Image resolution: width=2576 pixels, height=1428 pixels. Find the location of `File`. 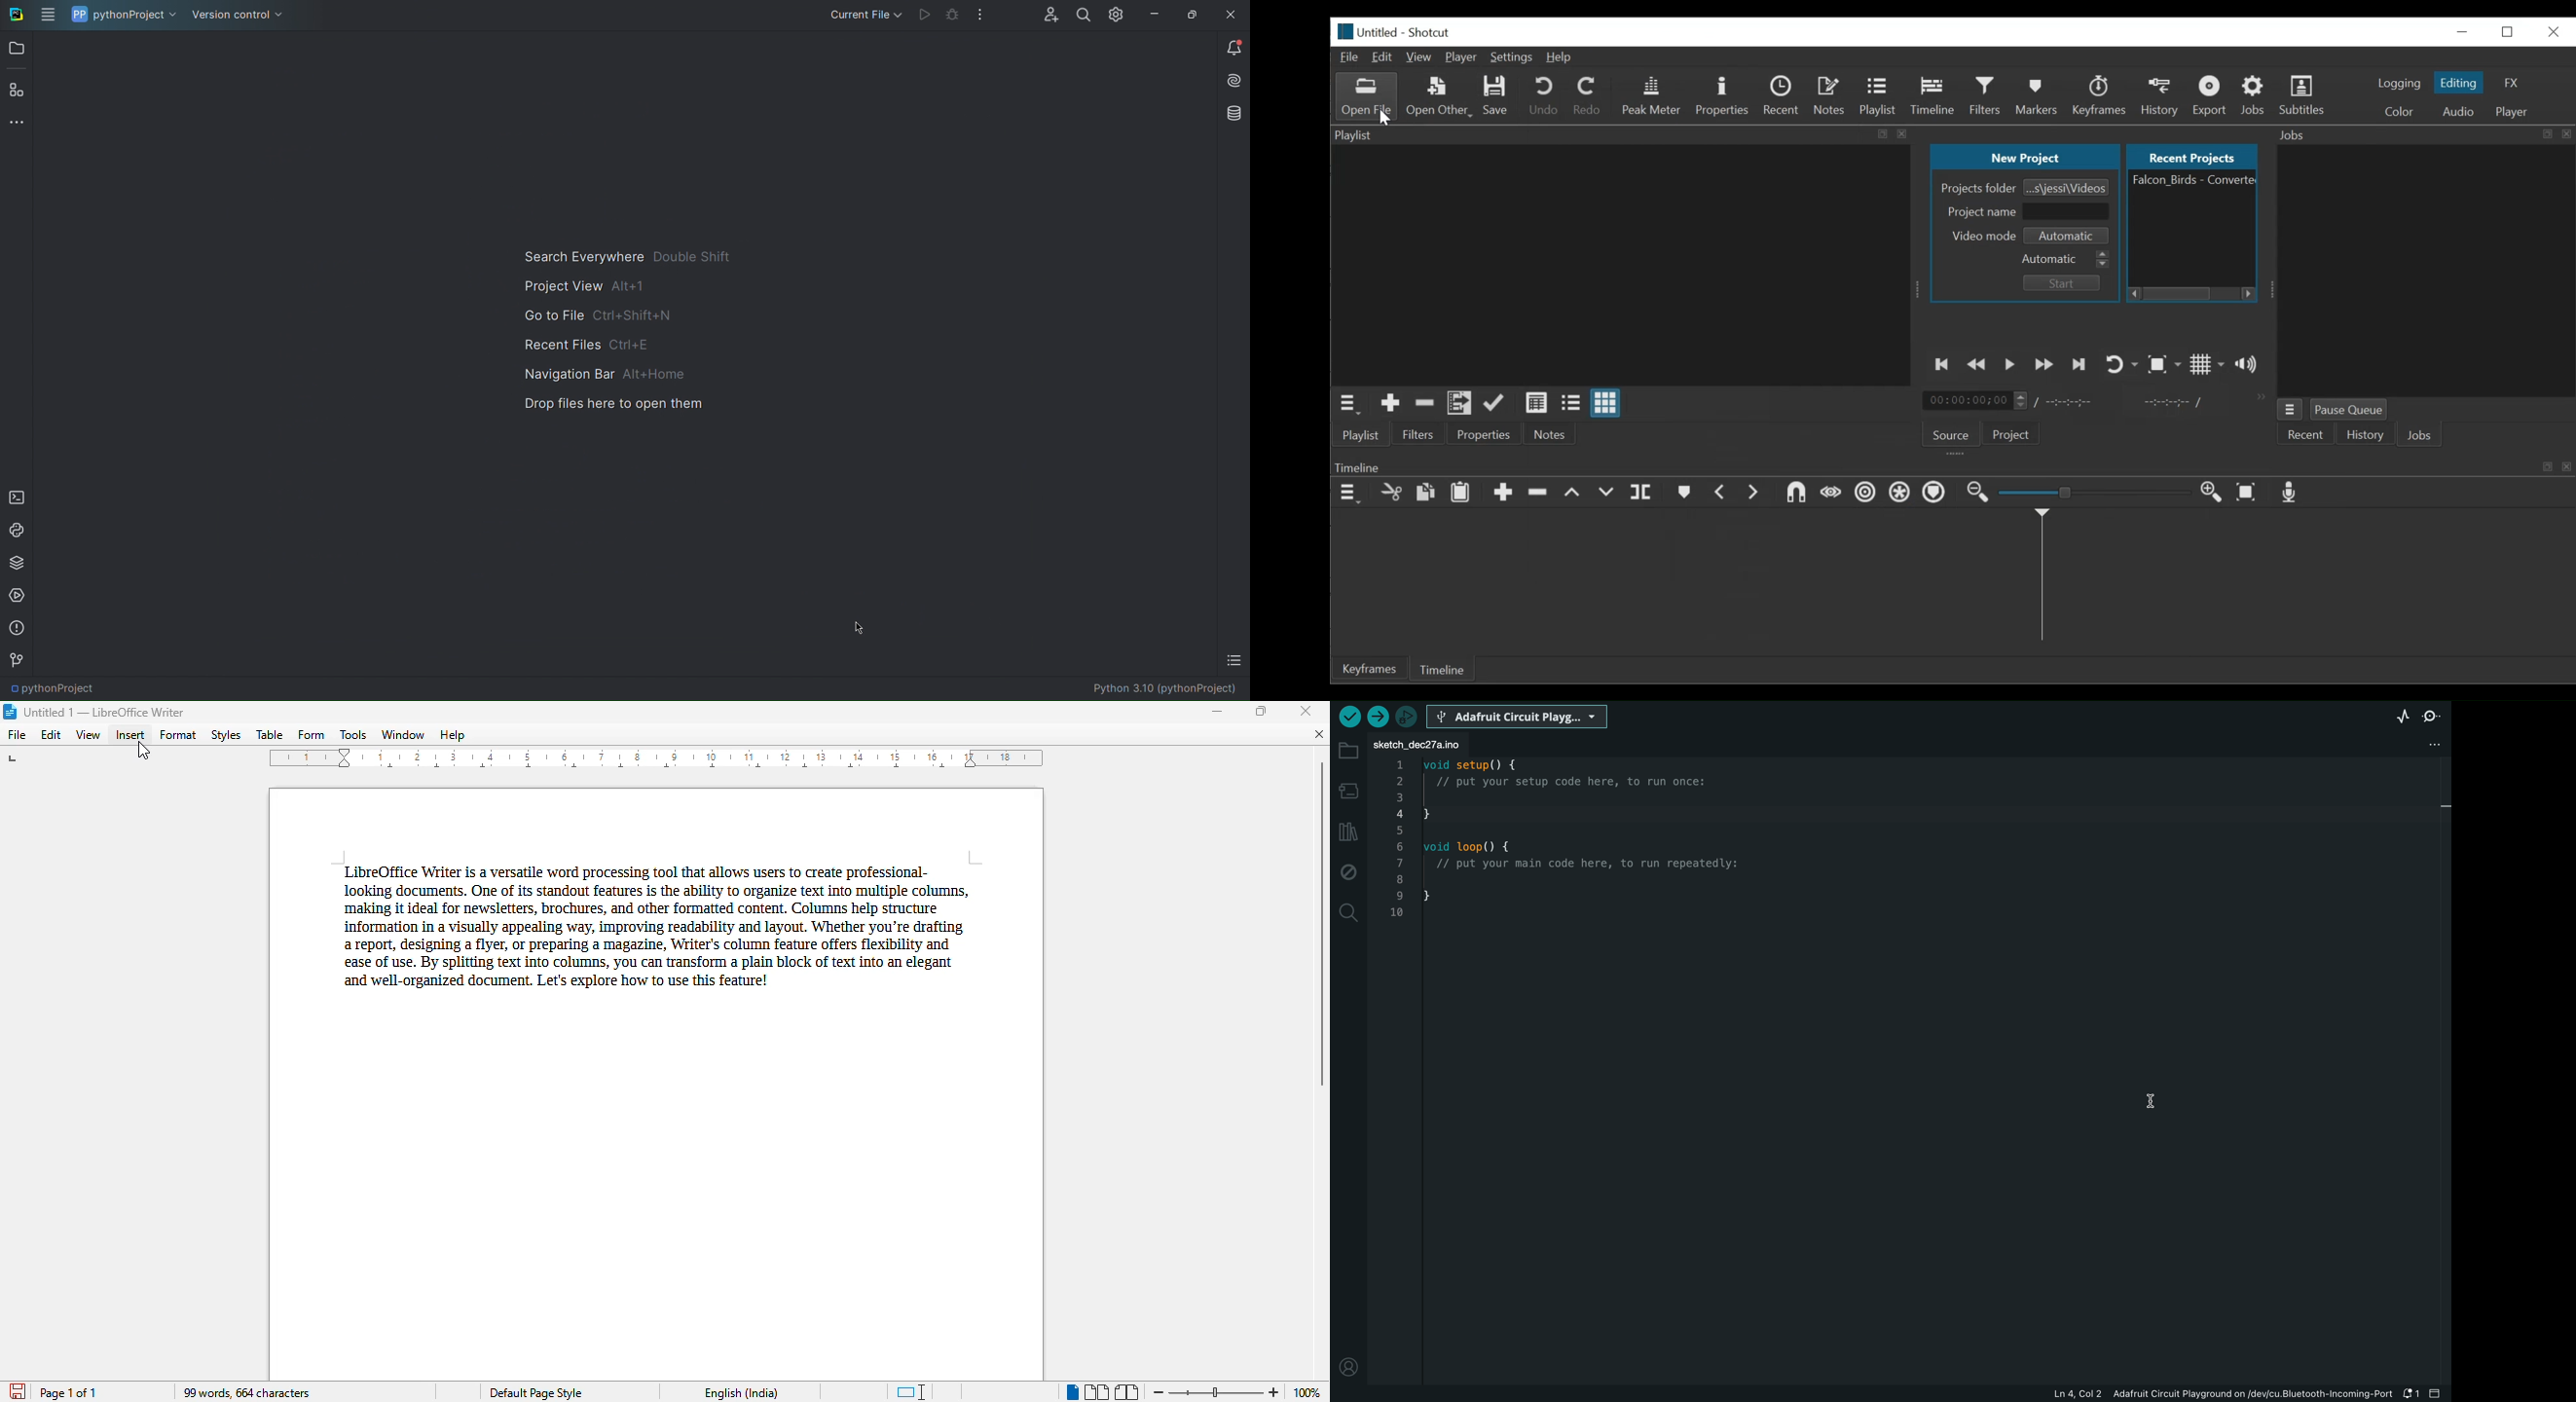

File is located at coordinates (1351, 57).